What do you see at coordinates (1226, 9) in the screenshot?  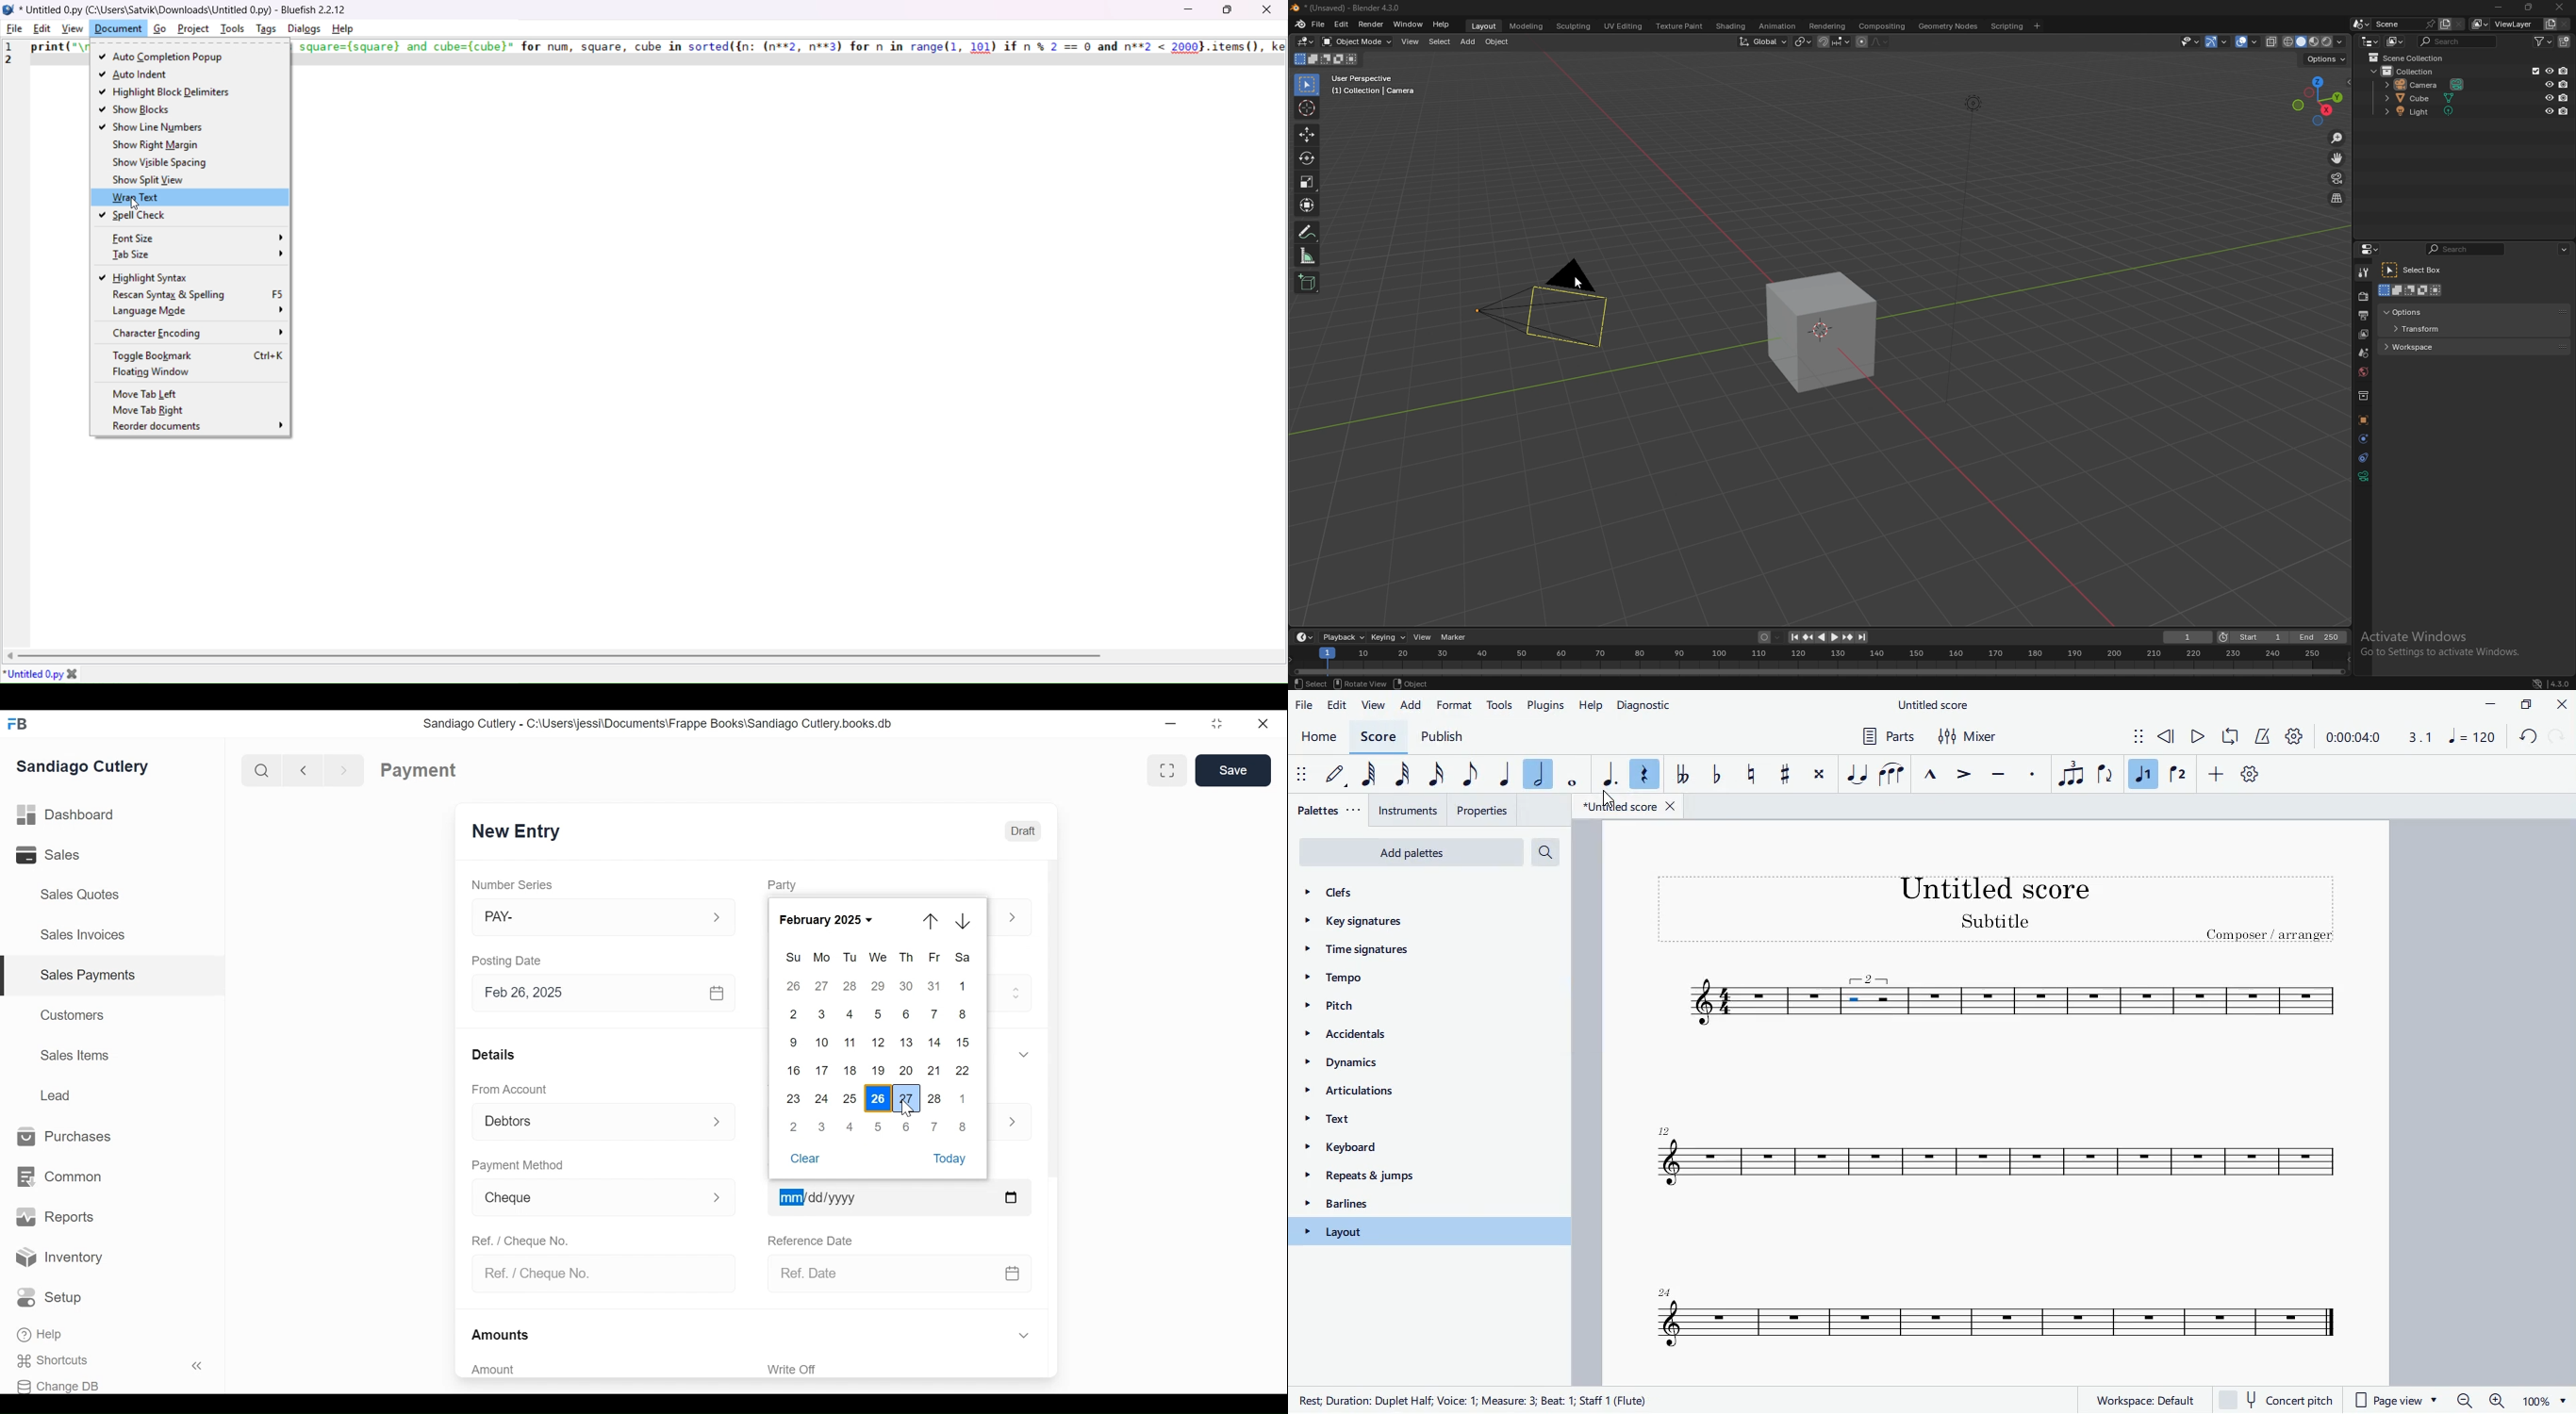 I see `maximize` at bounding box center [1226, 9].